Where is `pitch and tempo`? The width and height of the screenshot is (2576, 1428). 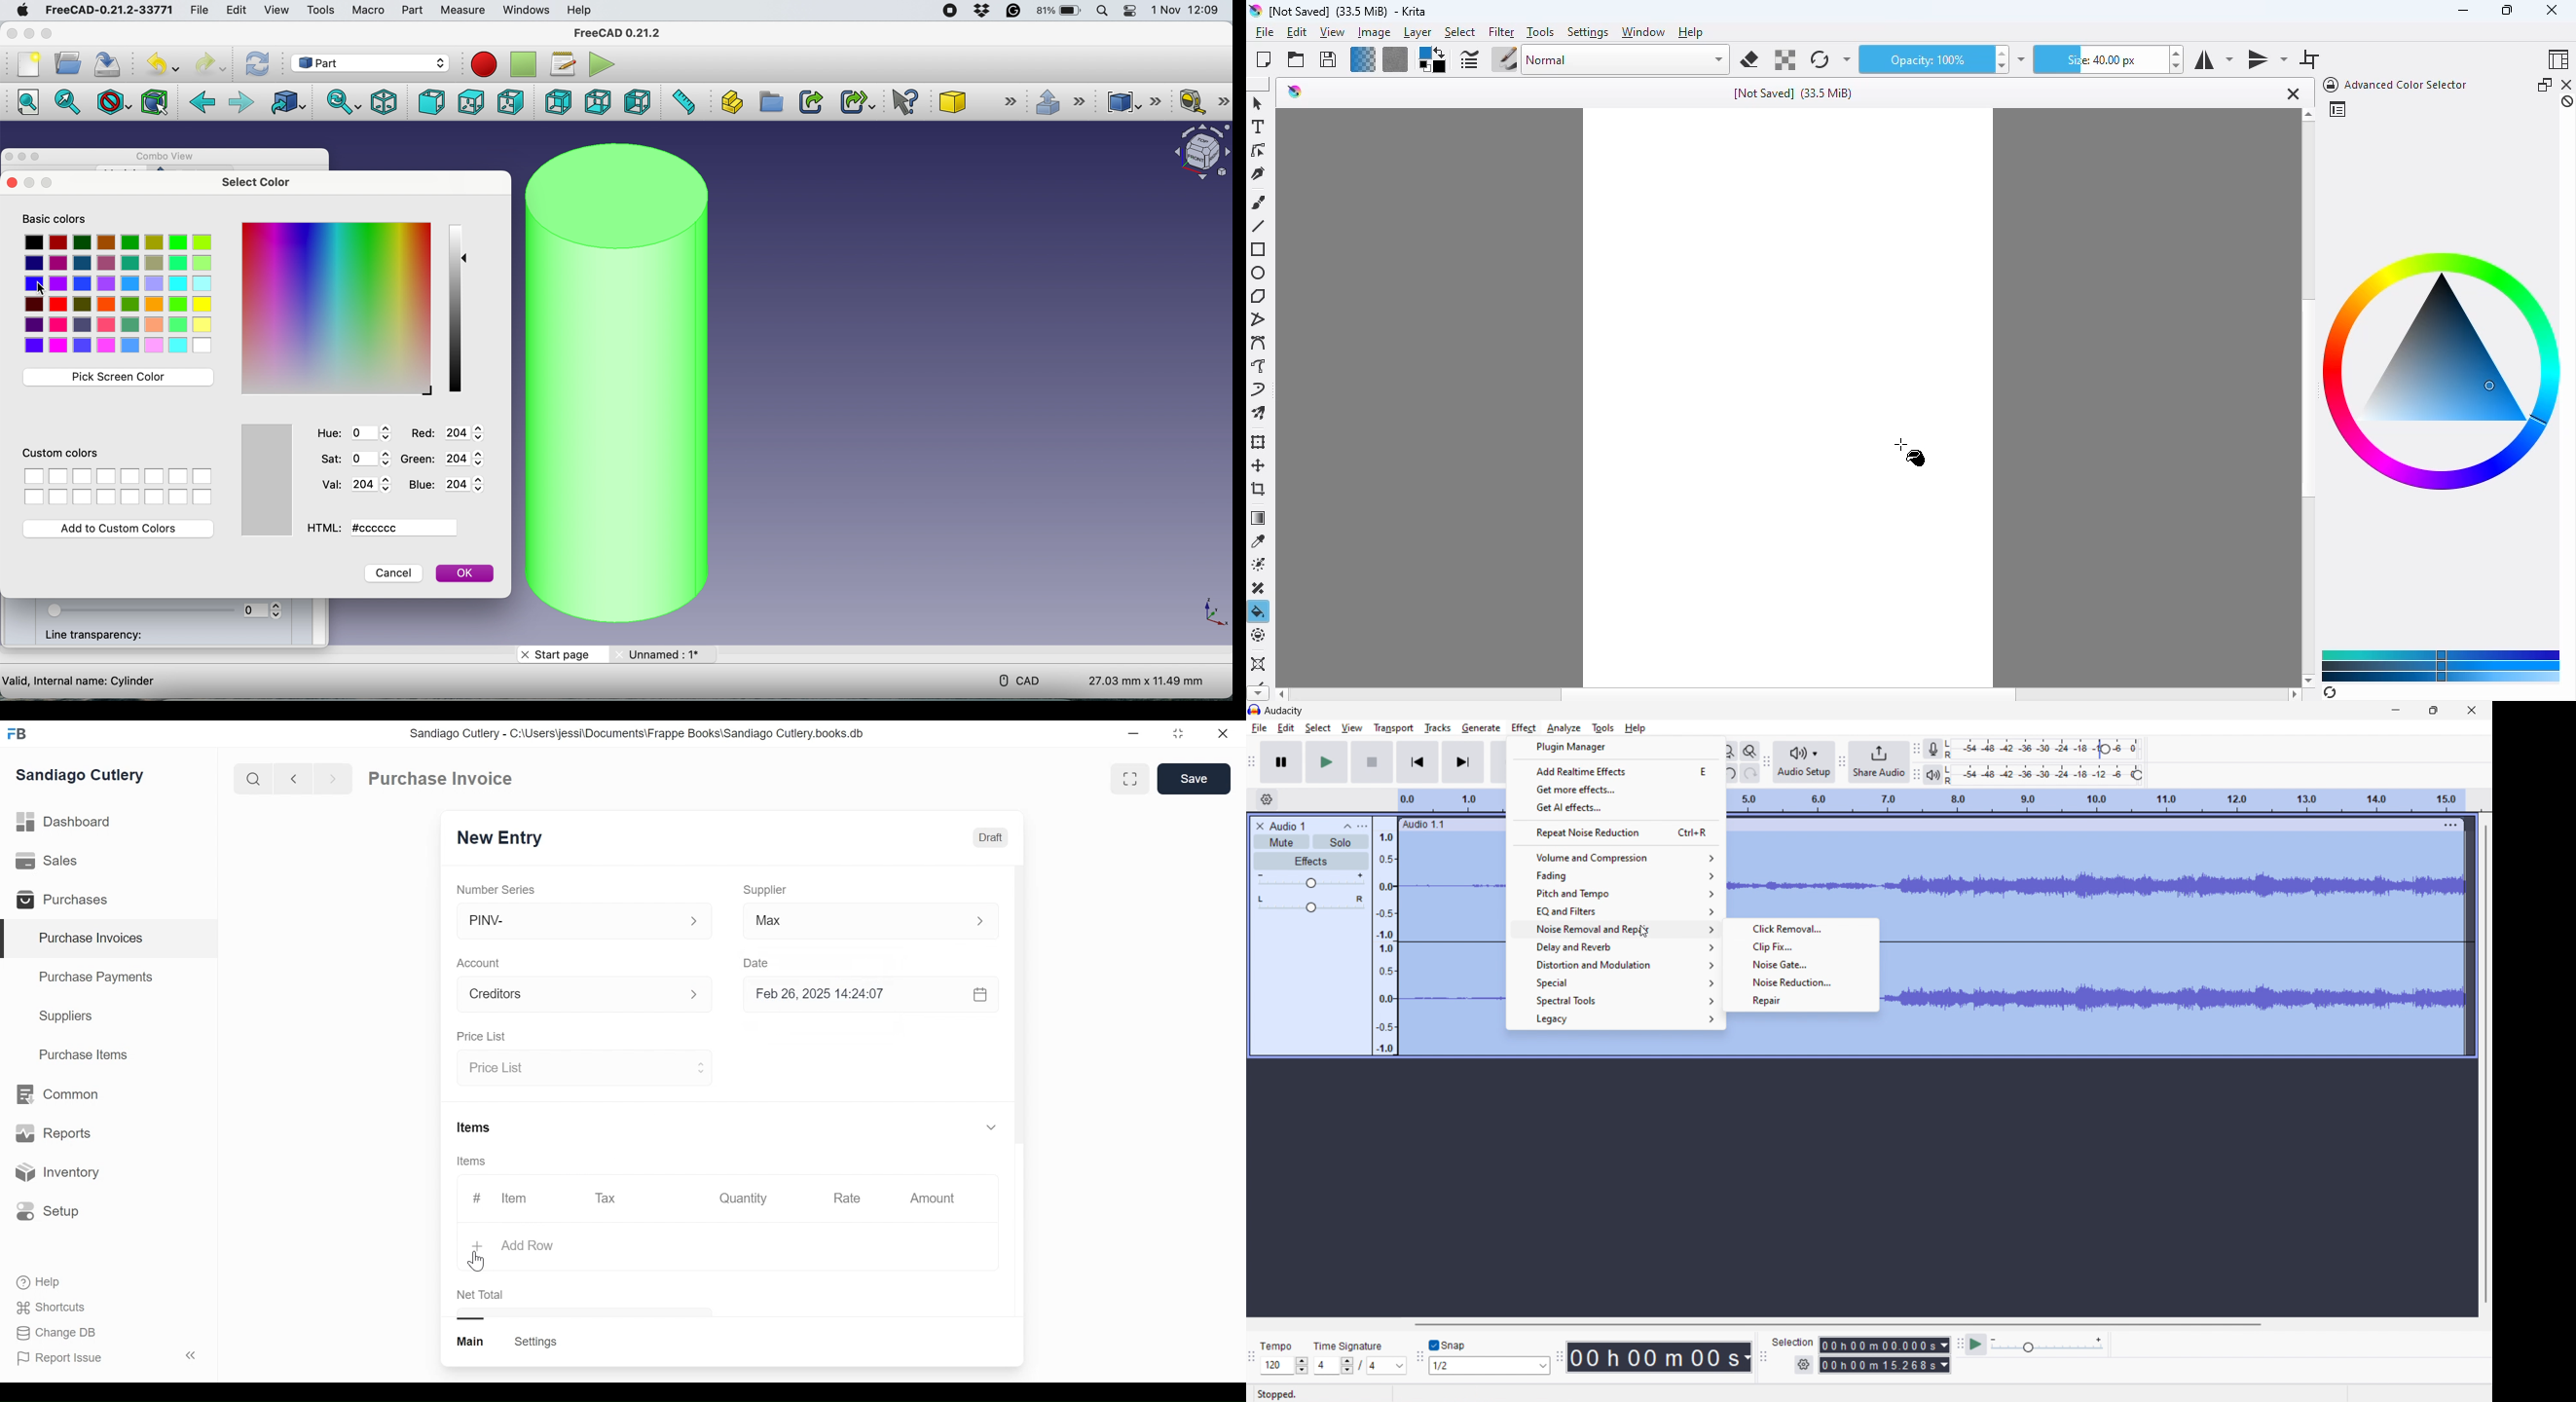 pitch and tempo is located at coordinates (1615, 893).